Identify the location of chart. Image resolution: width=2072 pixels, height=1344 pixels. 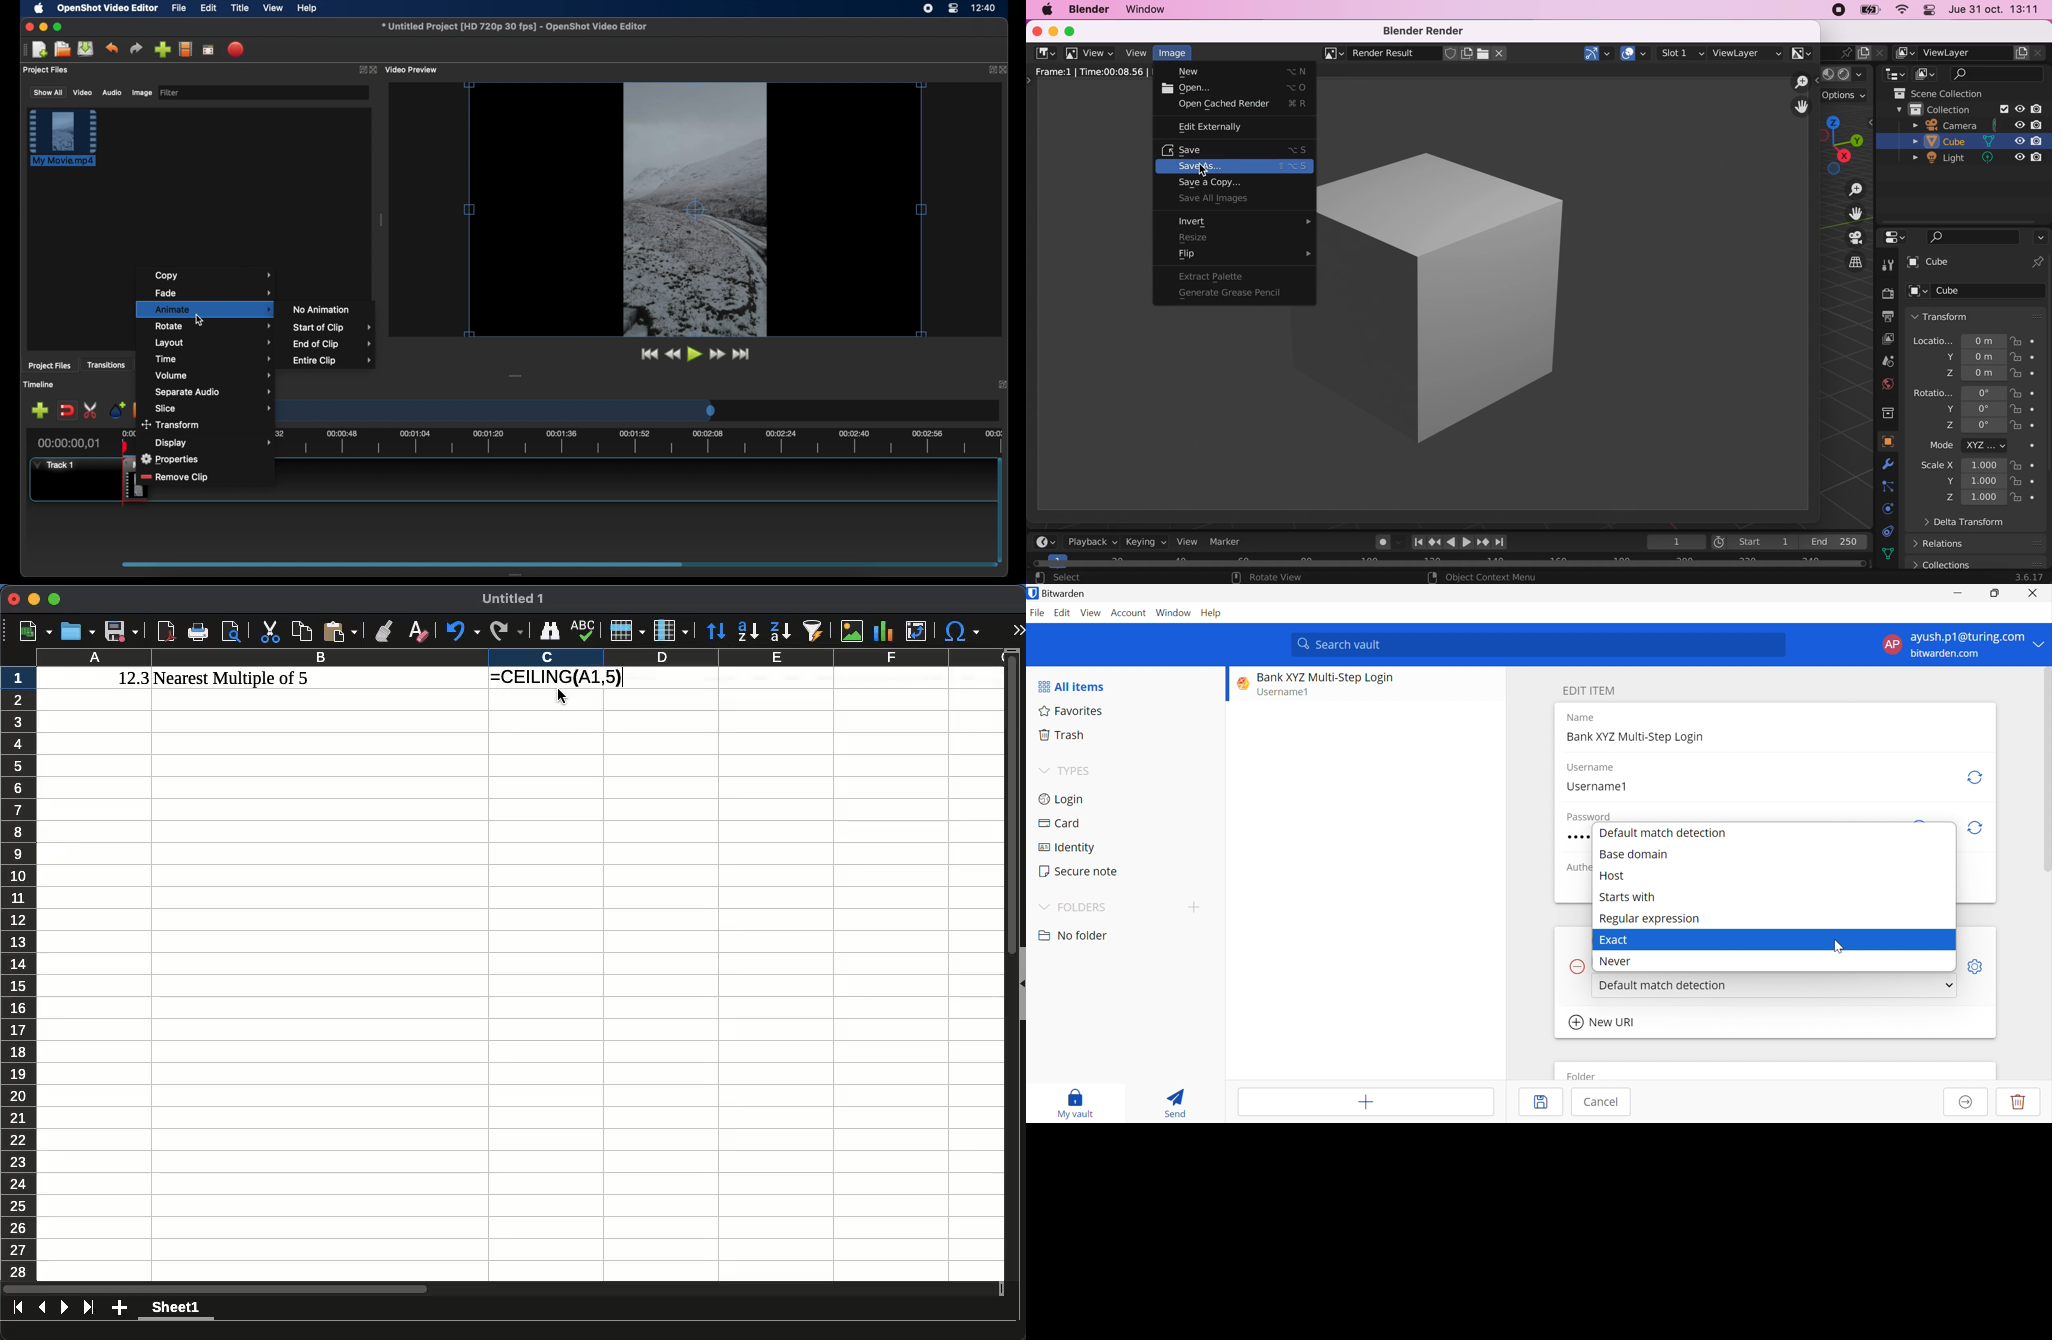
(882, 631).